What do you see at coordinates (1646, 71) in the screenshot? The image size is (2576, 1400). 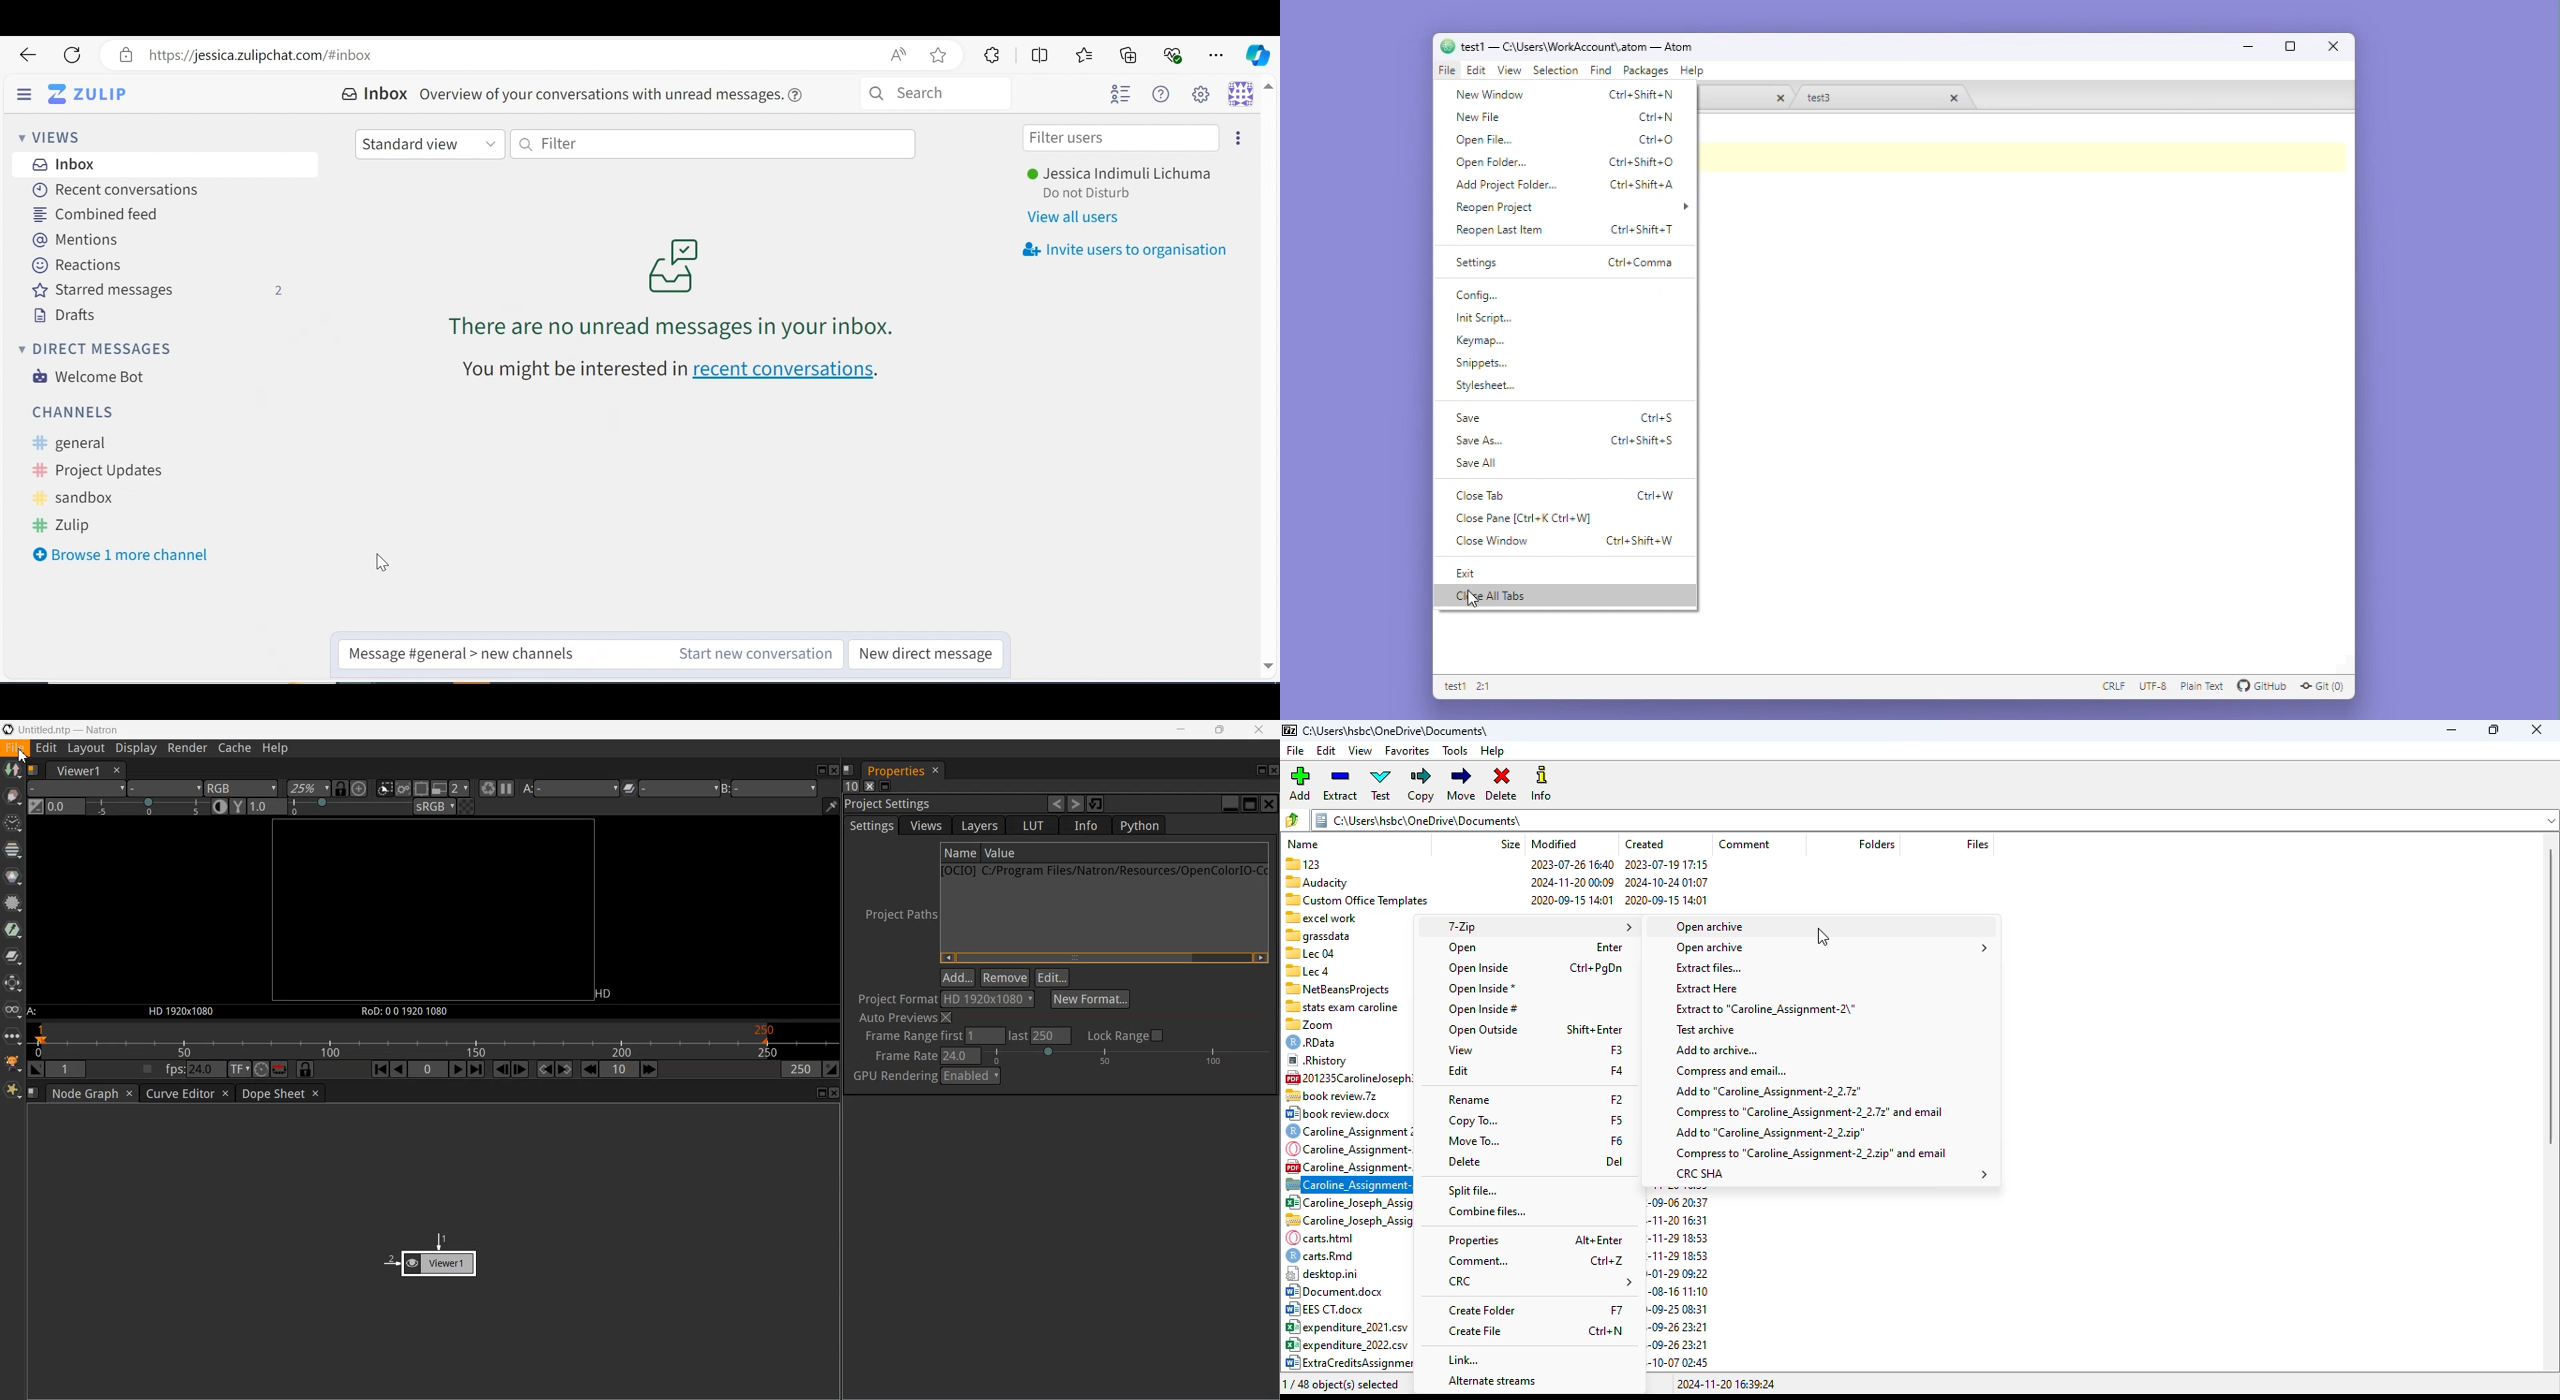 I see `Packages` at bounding box center [1646, 71].